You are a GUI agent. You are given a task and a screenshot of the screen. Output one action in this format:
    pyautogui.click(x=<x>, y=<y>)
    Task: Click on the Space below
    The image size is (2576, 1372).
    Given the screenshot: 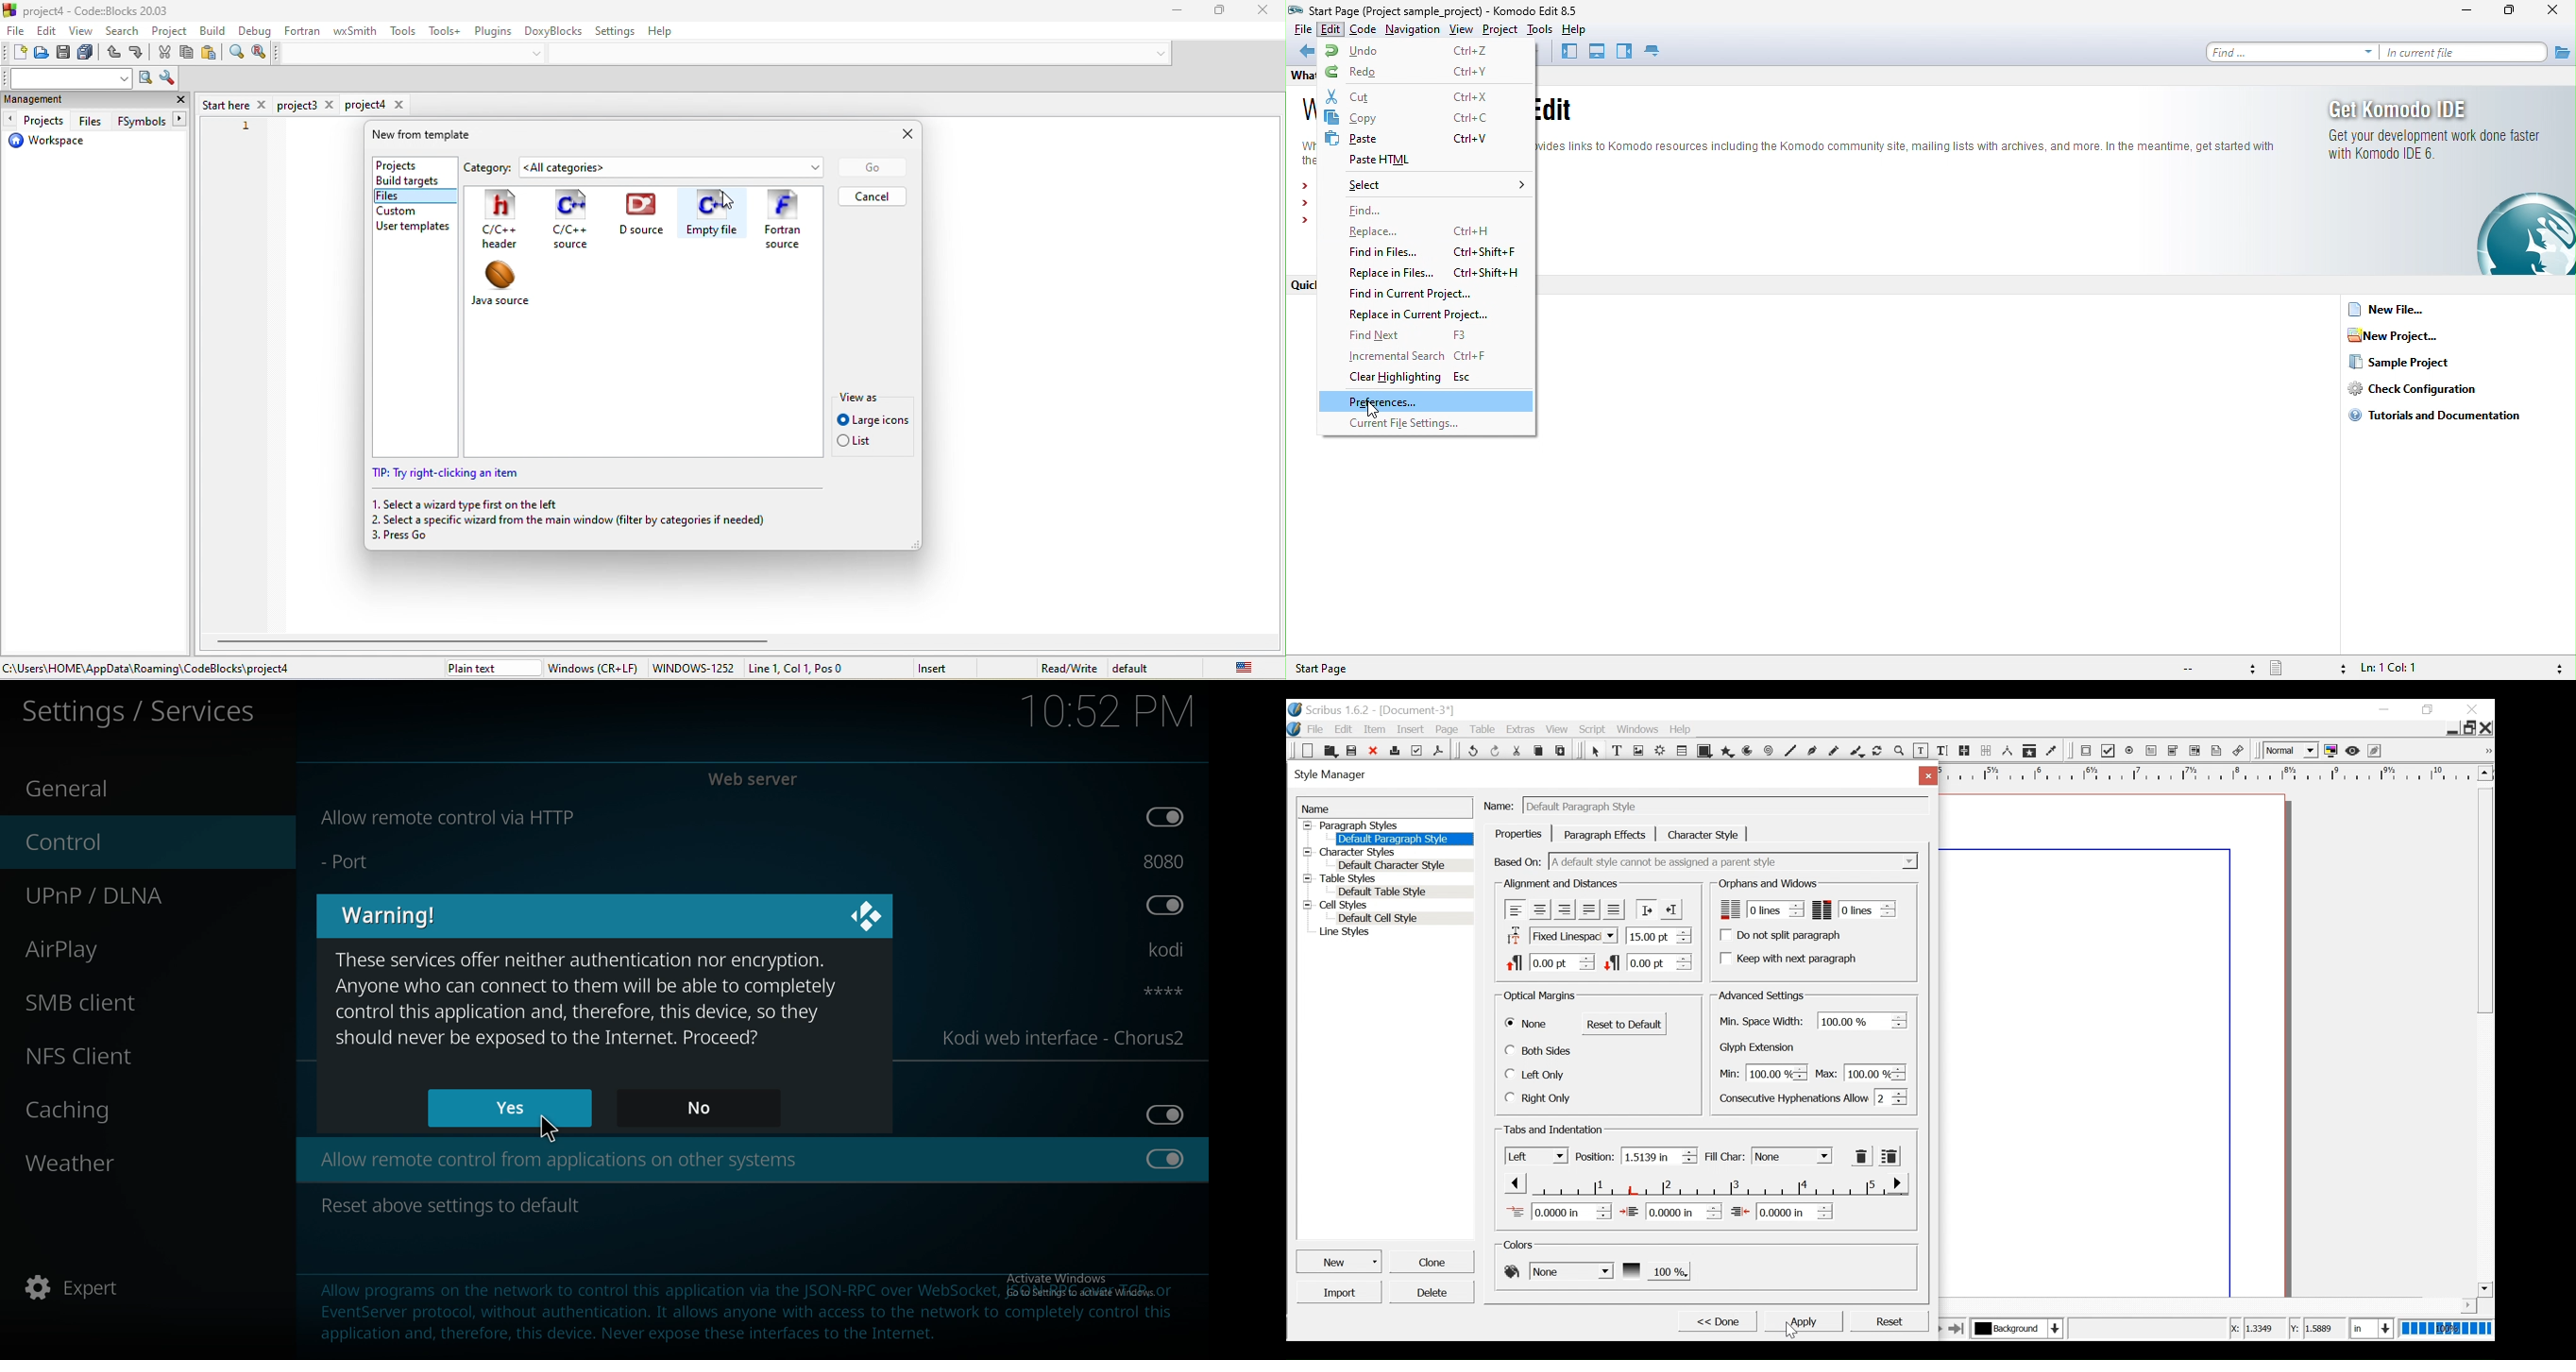 What is the action you would take?
    pyautogui.click(x=1647, y=961)
    